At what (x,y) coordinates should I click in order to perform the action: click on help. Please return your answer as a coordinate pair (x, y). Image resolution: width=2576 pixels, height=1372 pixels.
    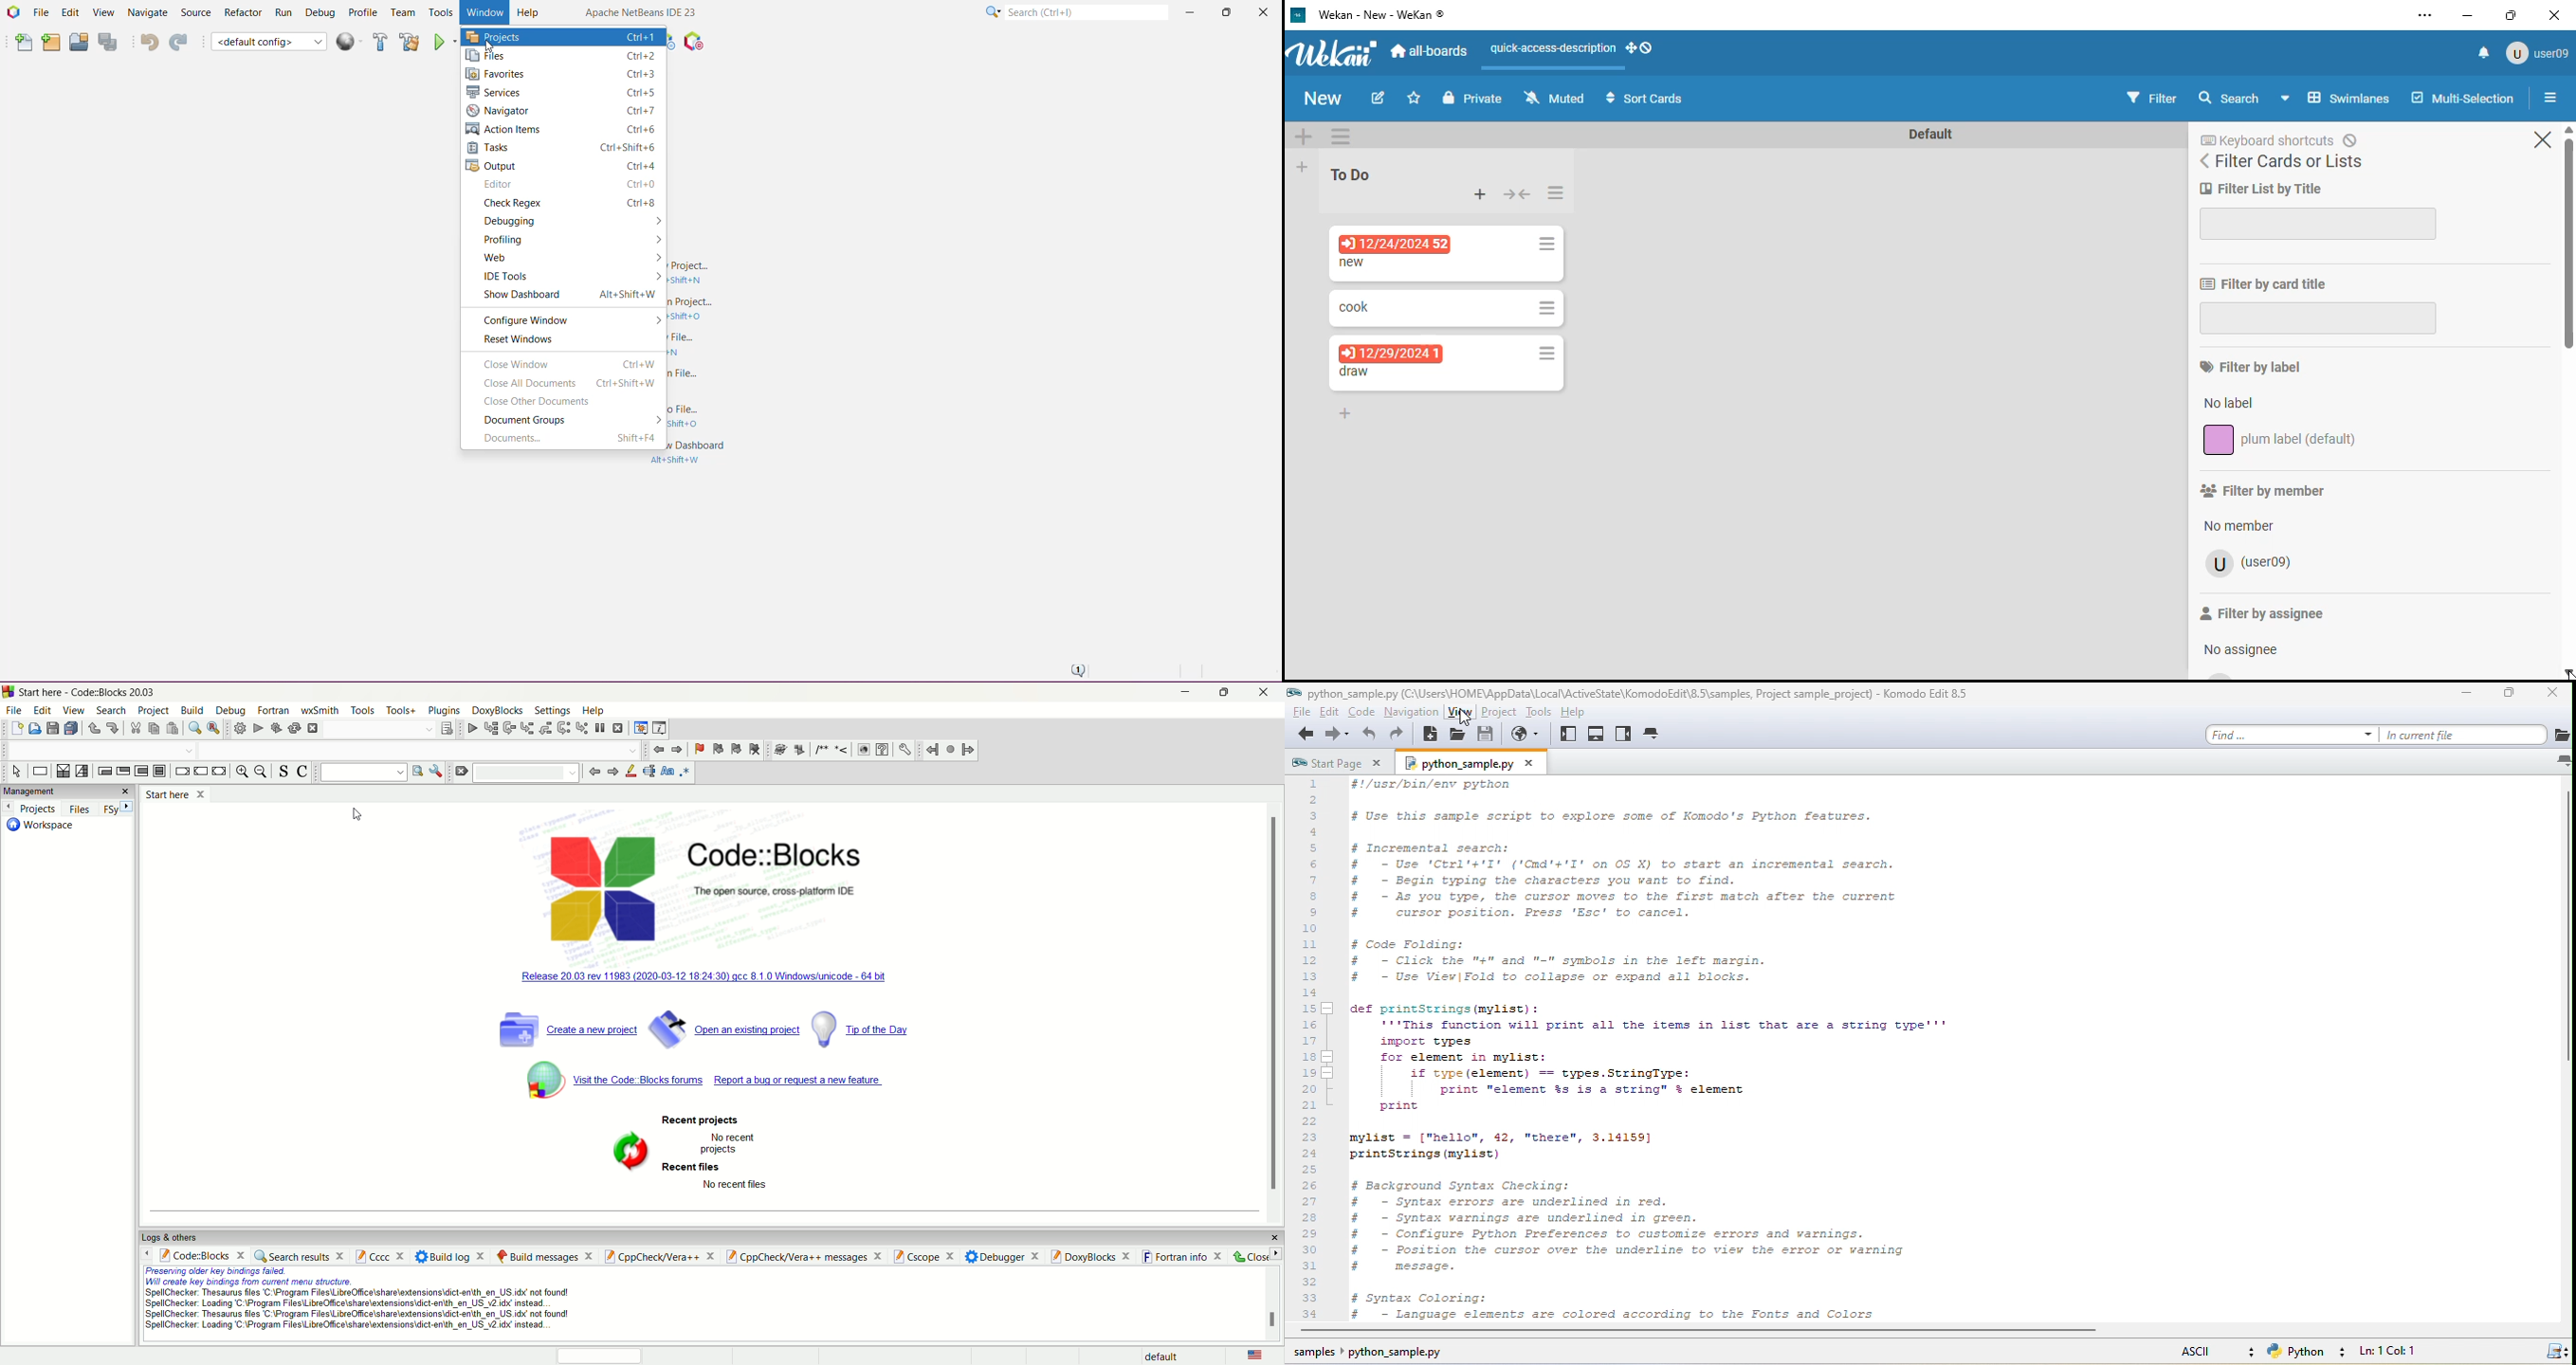
    Looking at the image, I should click on (883, 750).